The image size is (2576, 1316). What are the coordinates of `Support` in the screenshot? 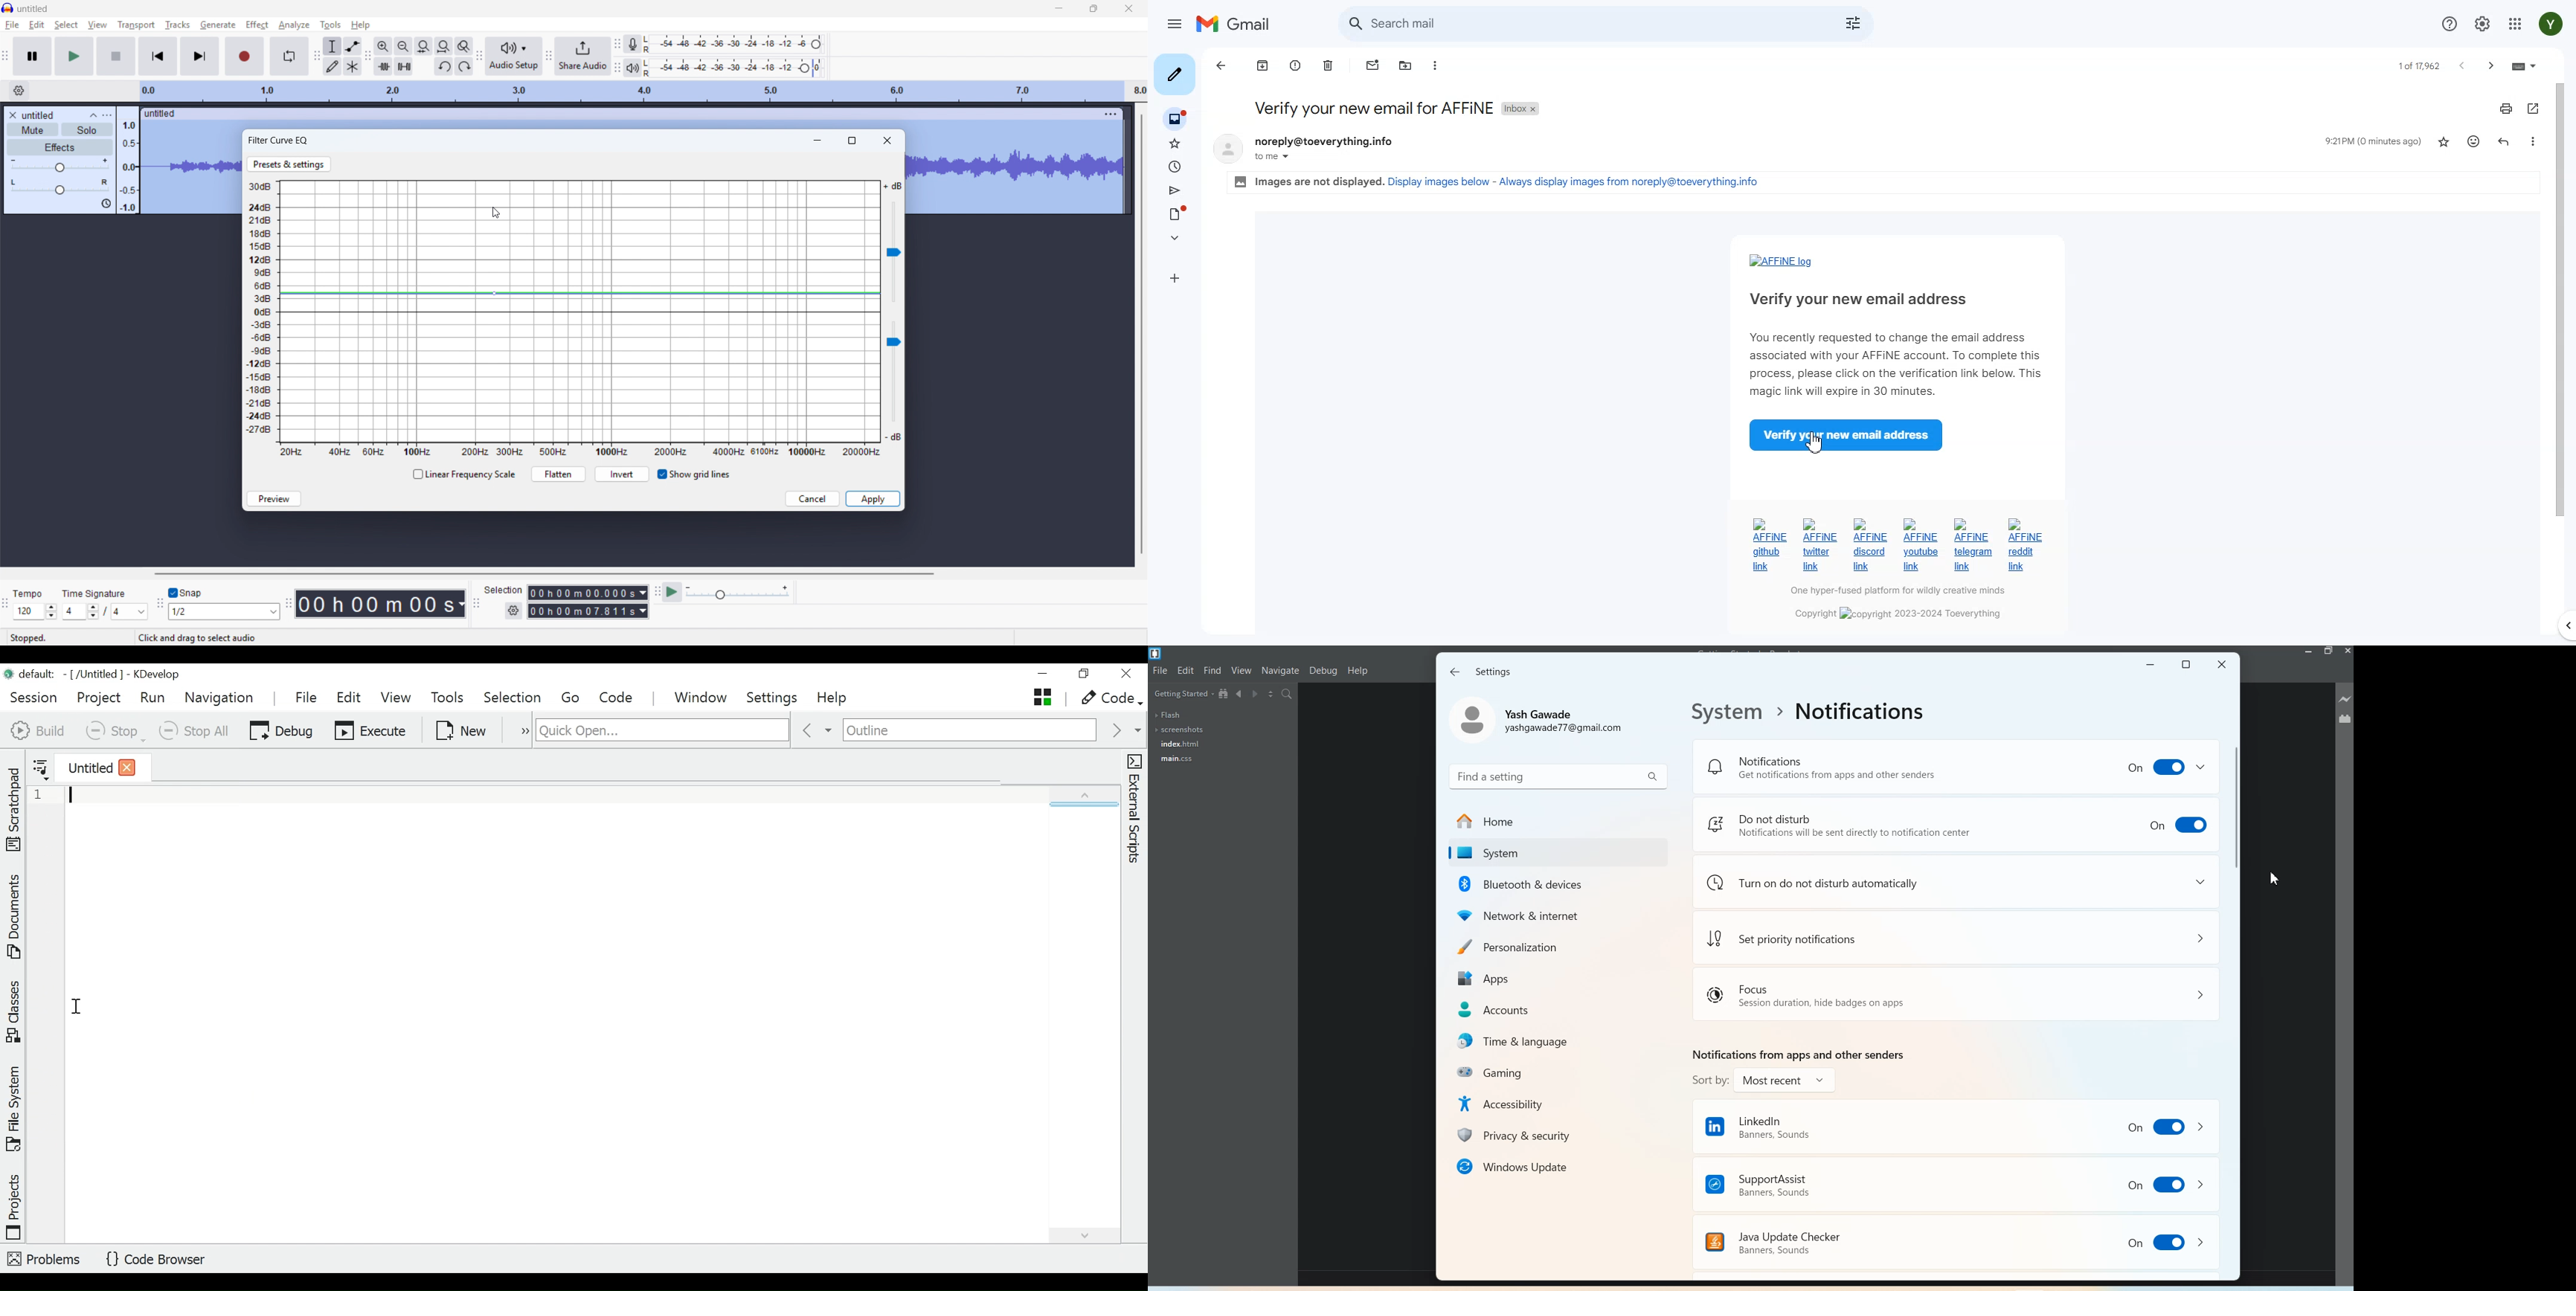 It's located at (2448, 24).